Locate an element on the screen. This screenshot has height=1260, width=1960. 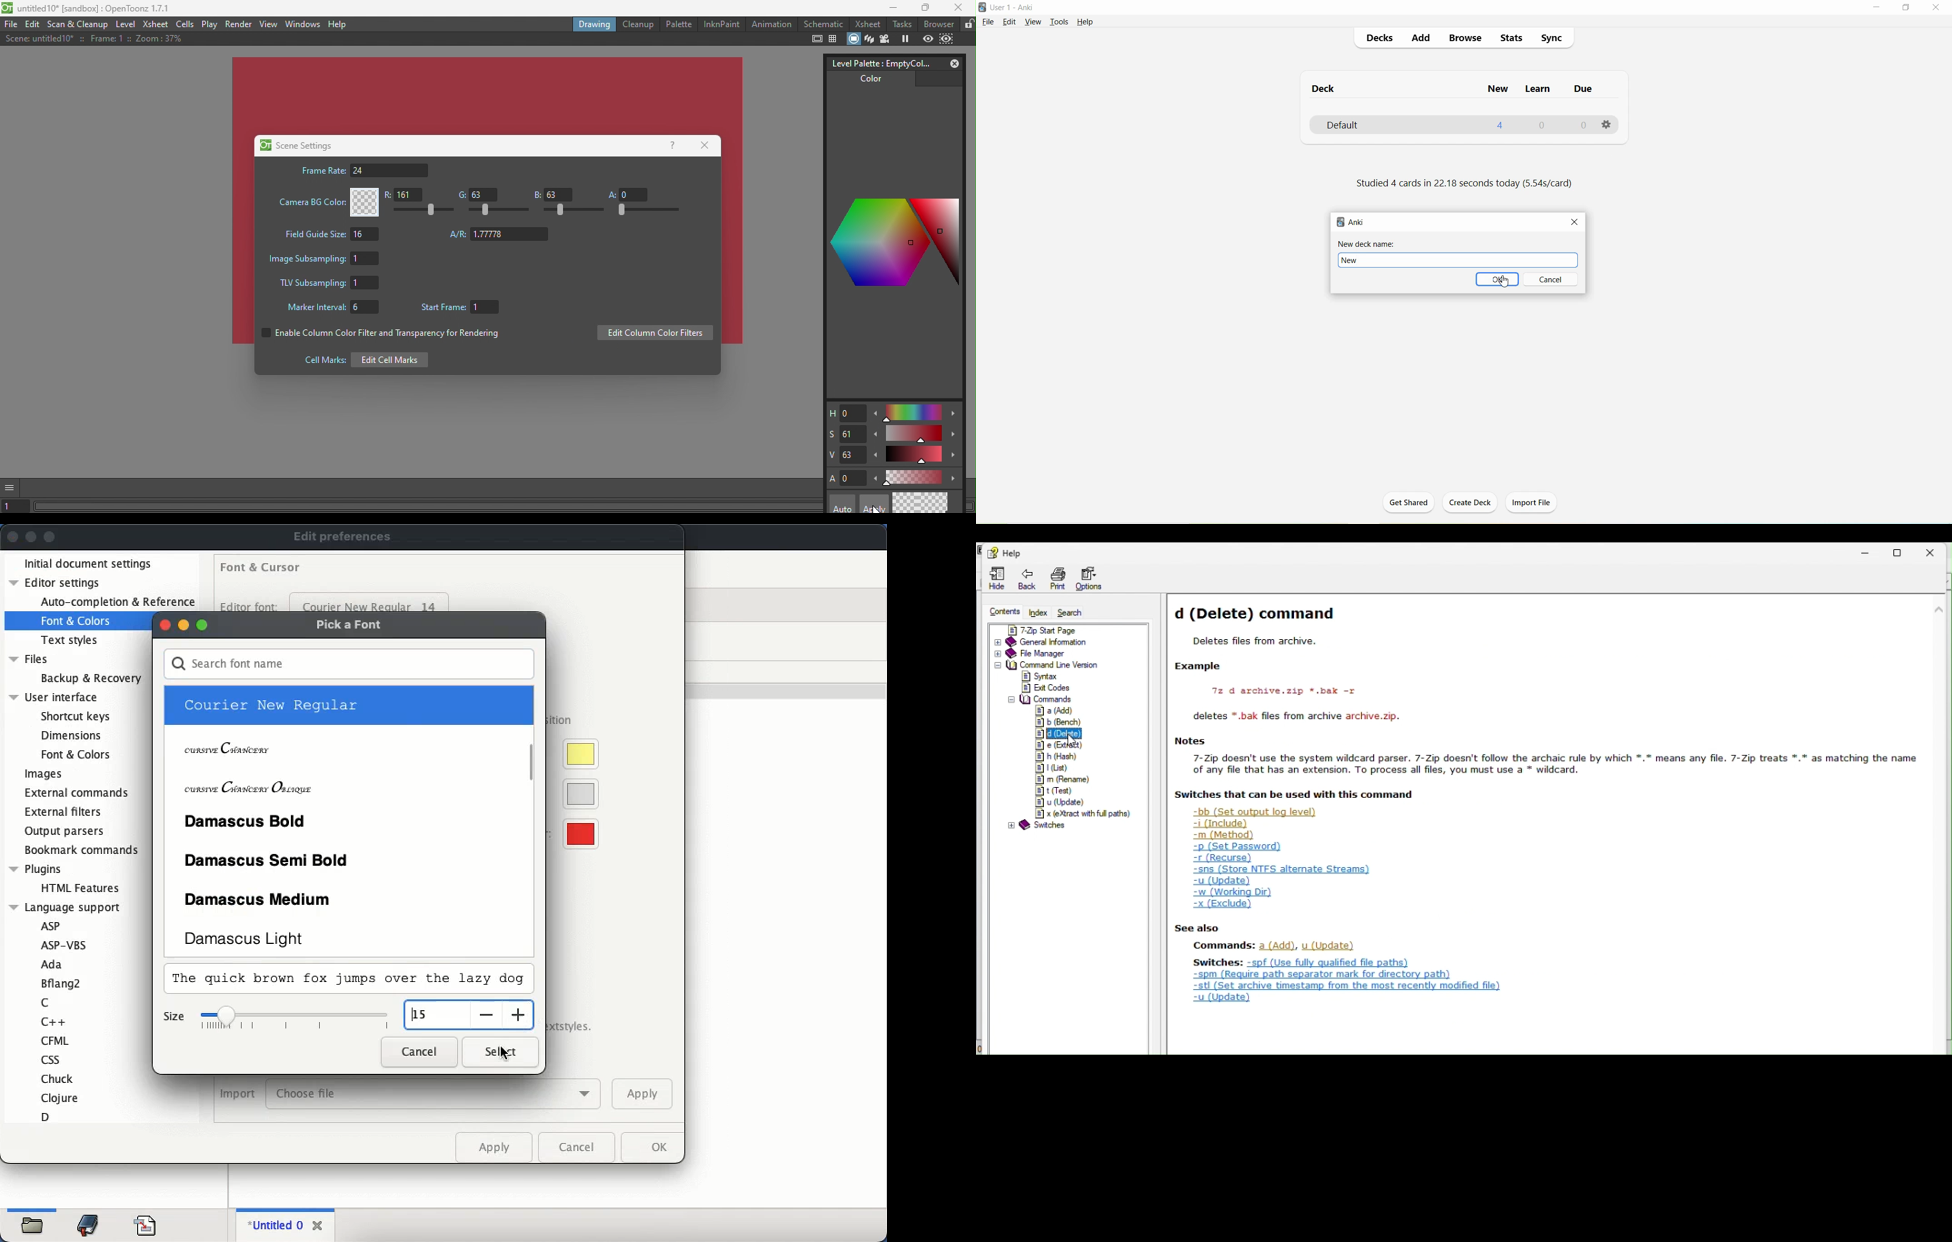
0 is located at coordinates (1542, 126).